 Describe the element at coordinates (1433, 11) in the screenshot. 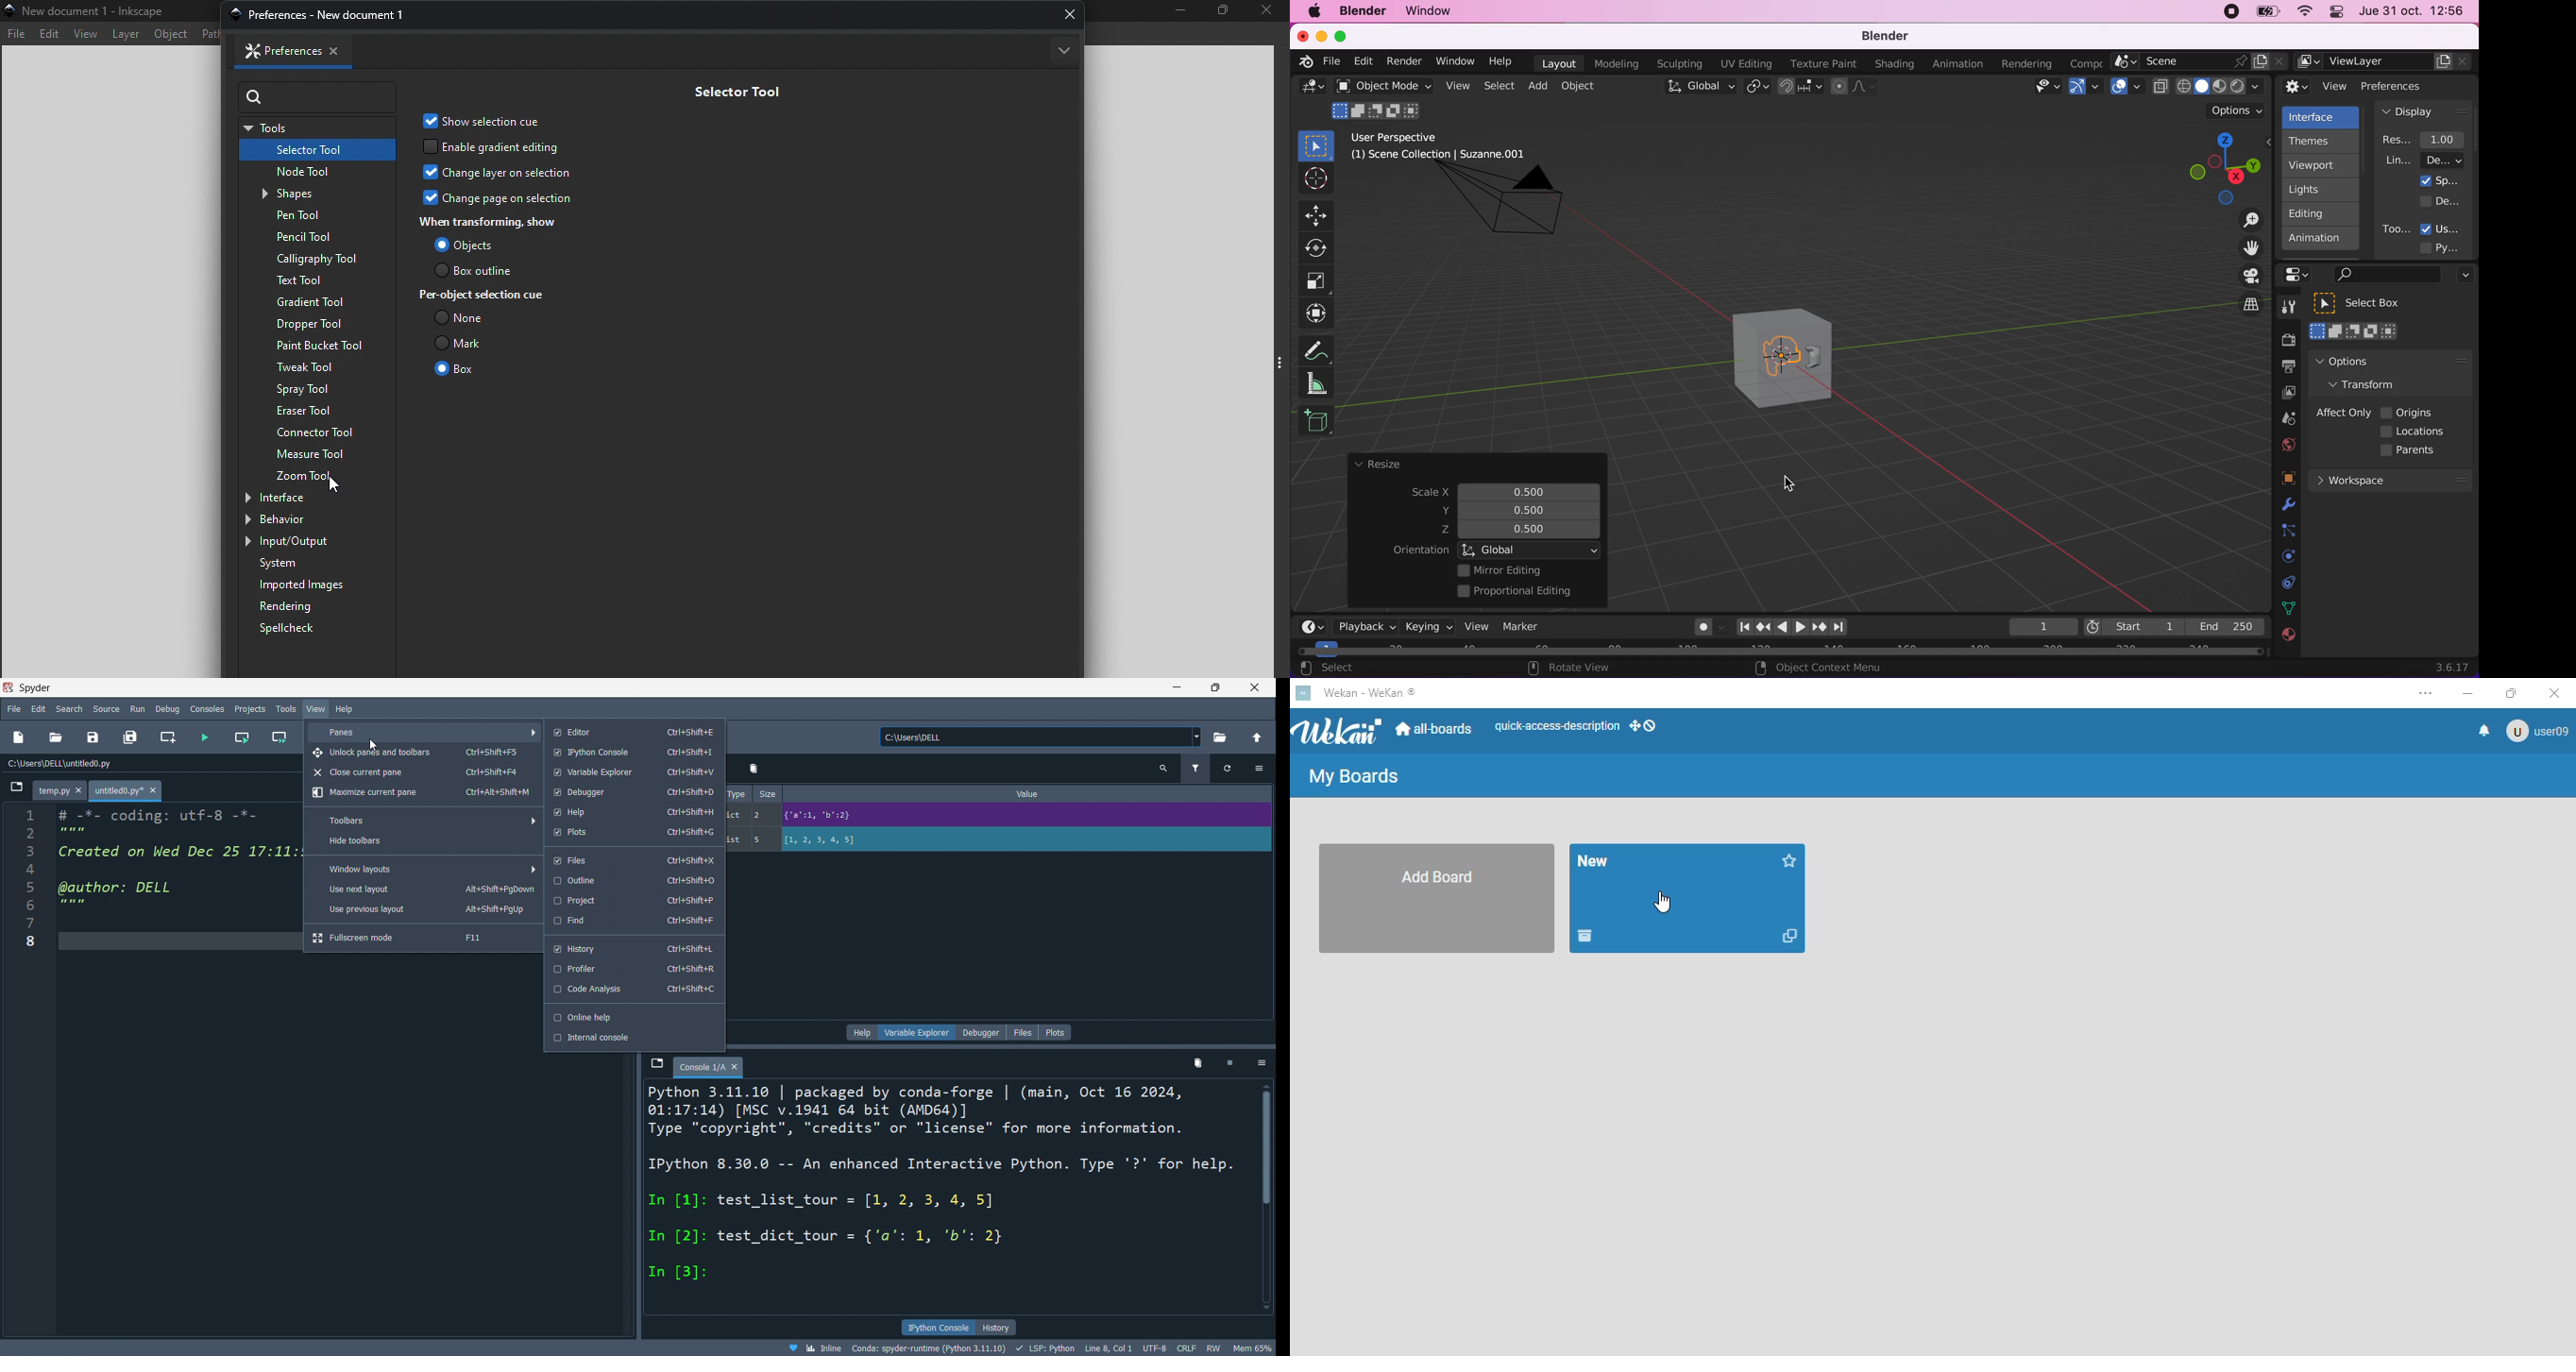

I see `window` at that location.